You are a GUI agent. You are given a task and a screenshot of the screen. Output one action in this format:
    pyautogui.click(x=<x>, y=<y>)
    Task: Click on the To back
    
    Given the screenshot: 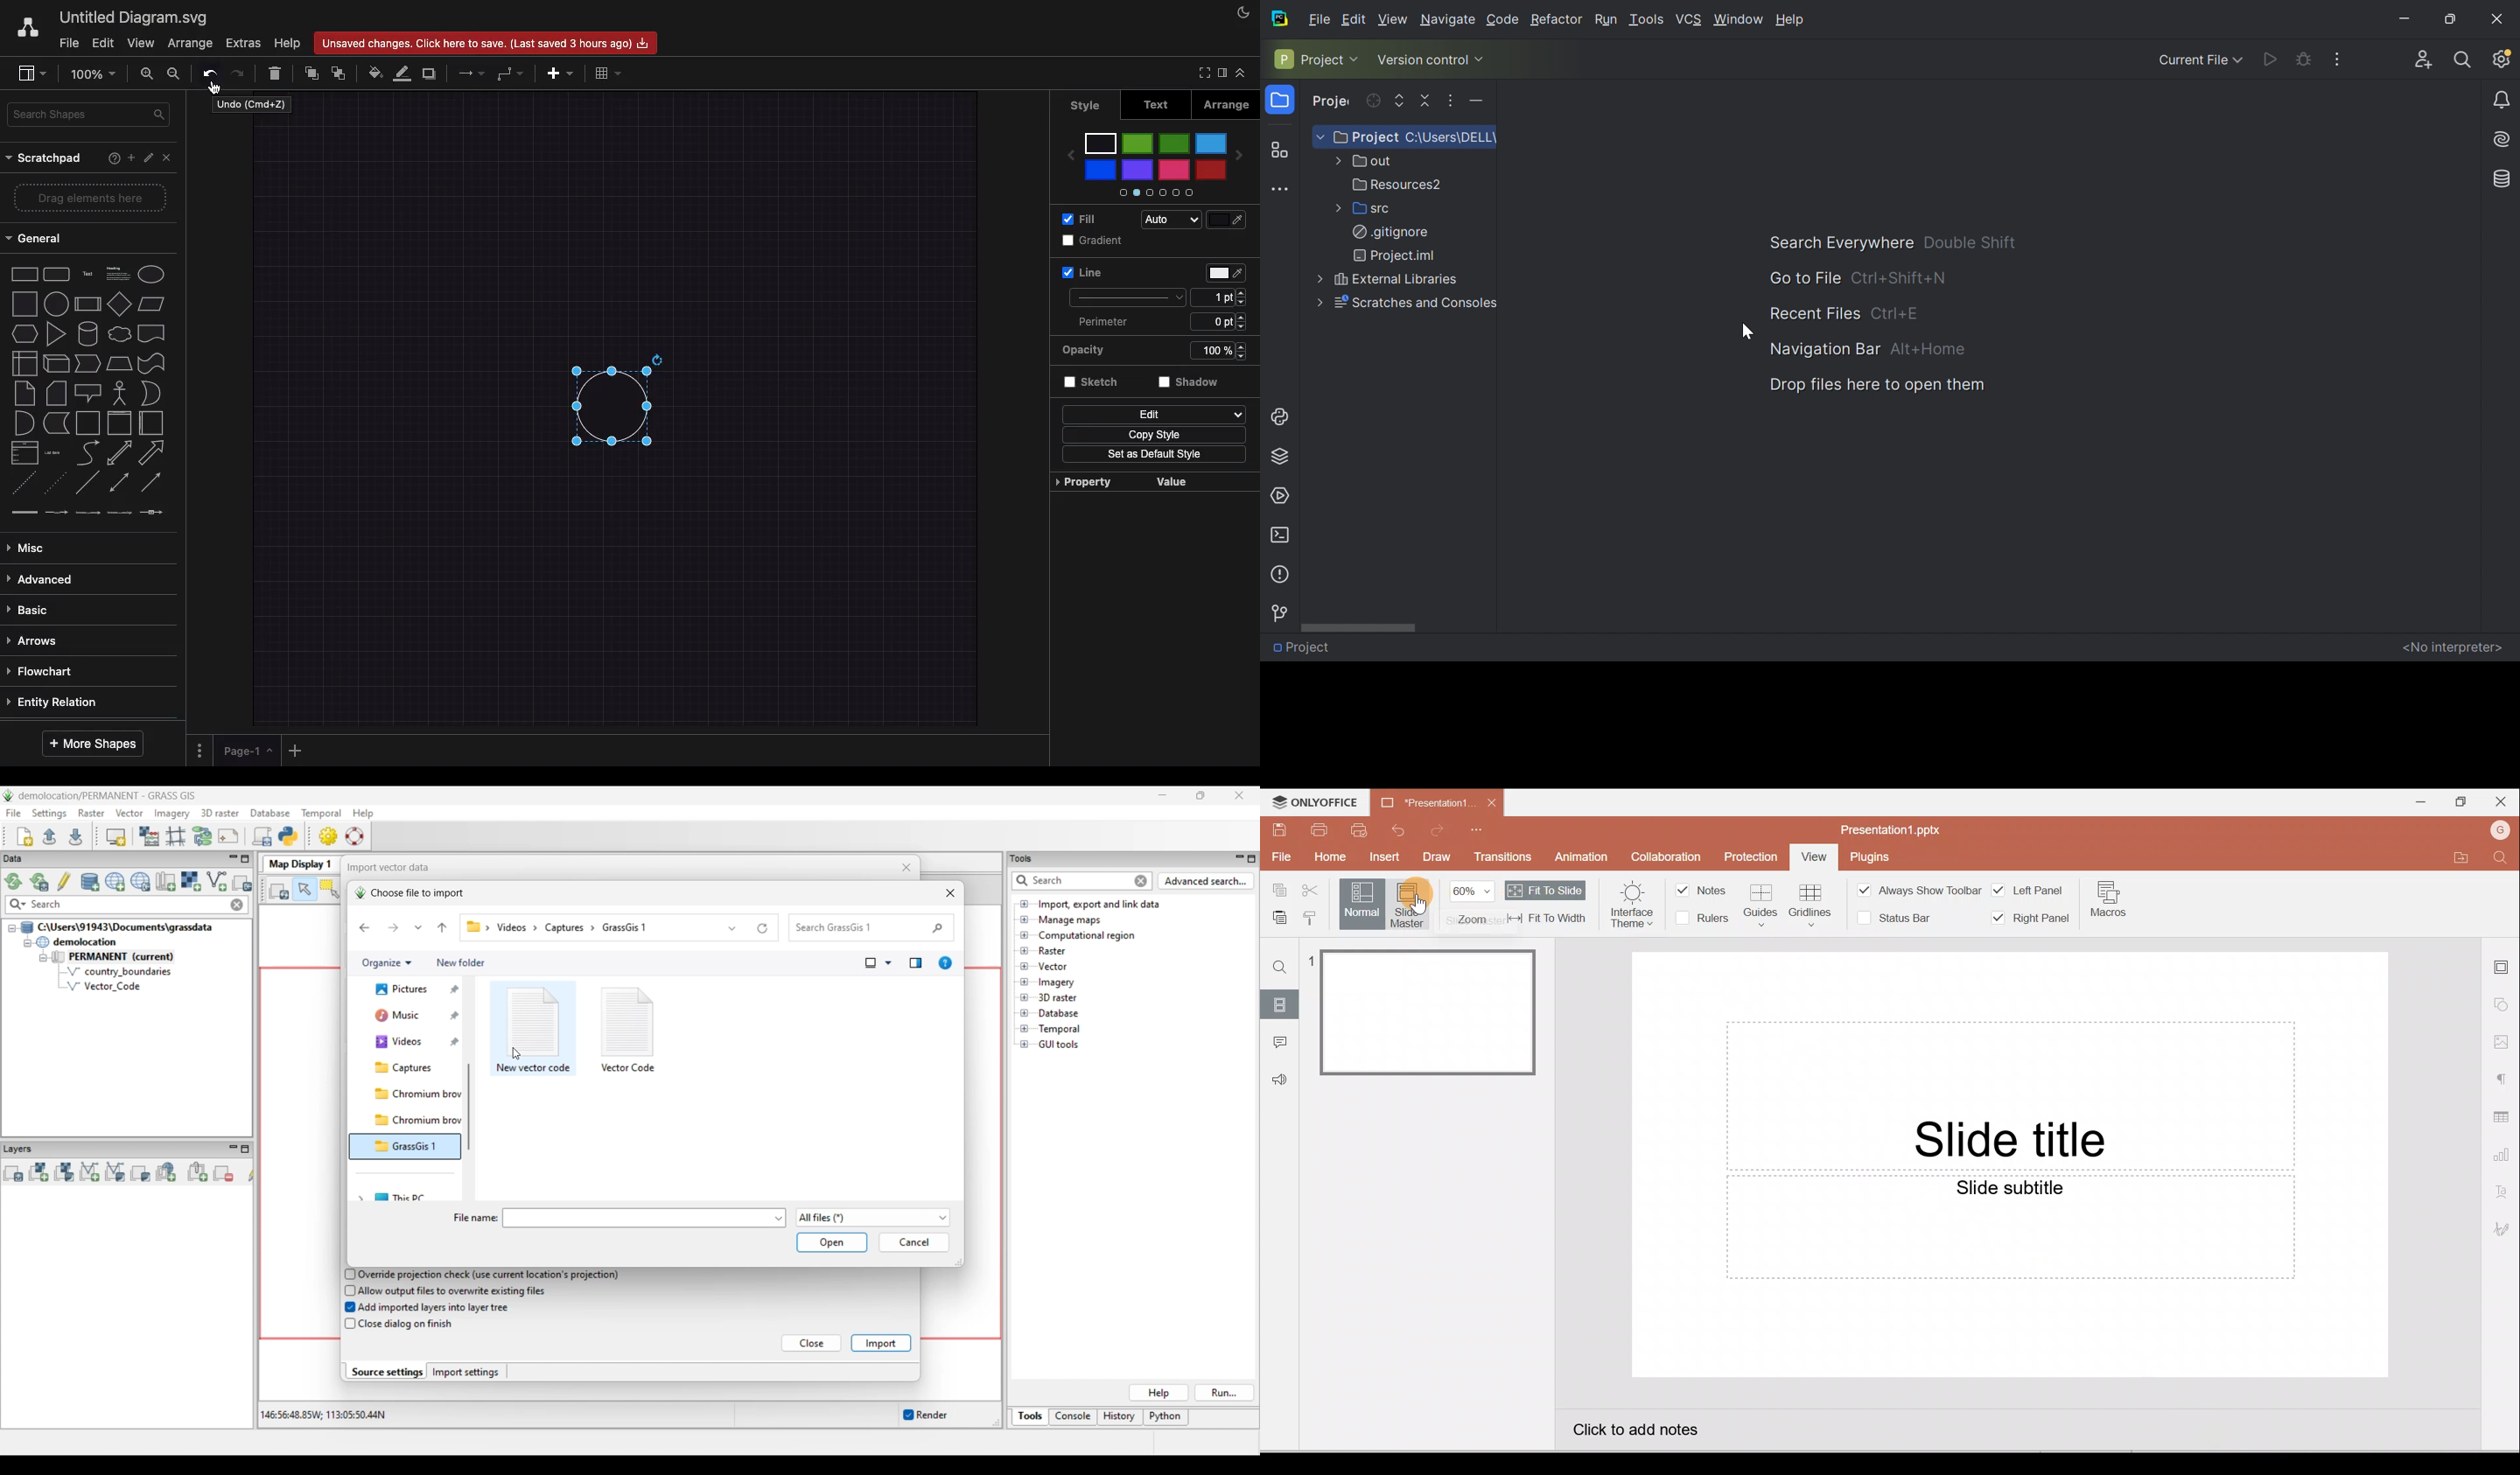 What is the action you would take?
    pyautogui.click(x=341, y=73)
    